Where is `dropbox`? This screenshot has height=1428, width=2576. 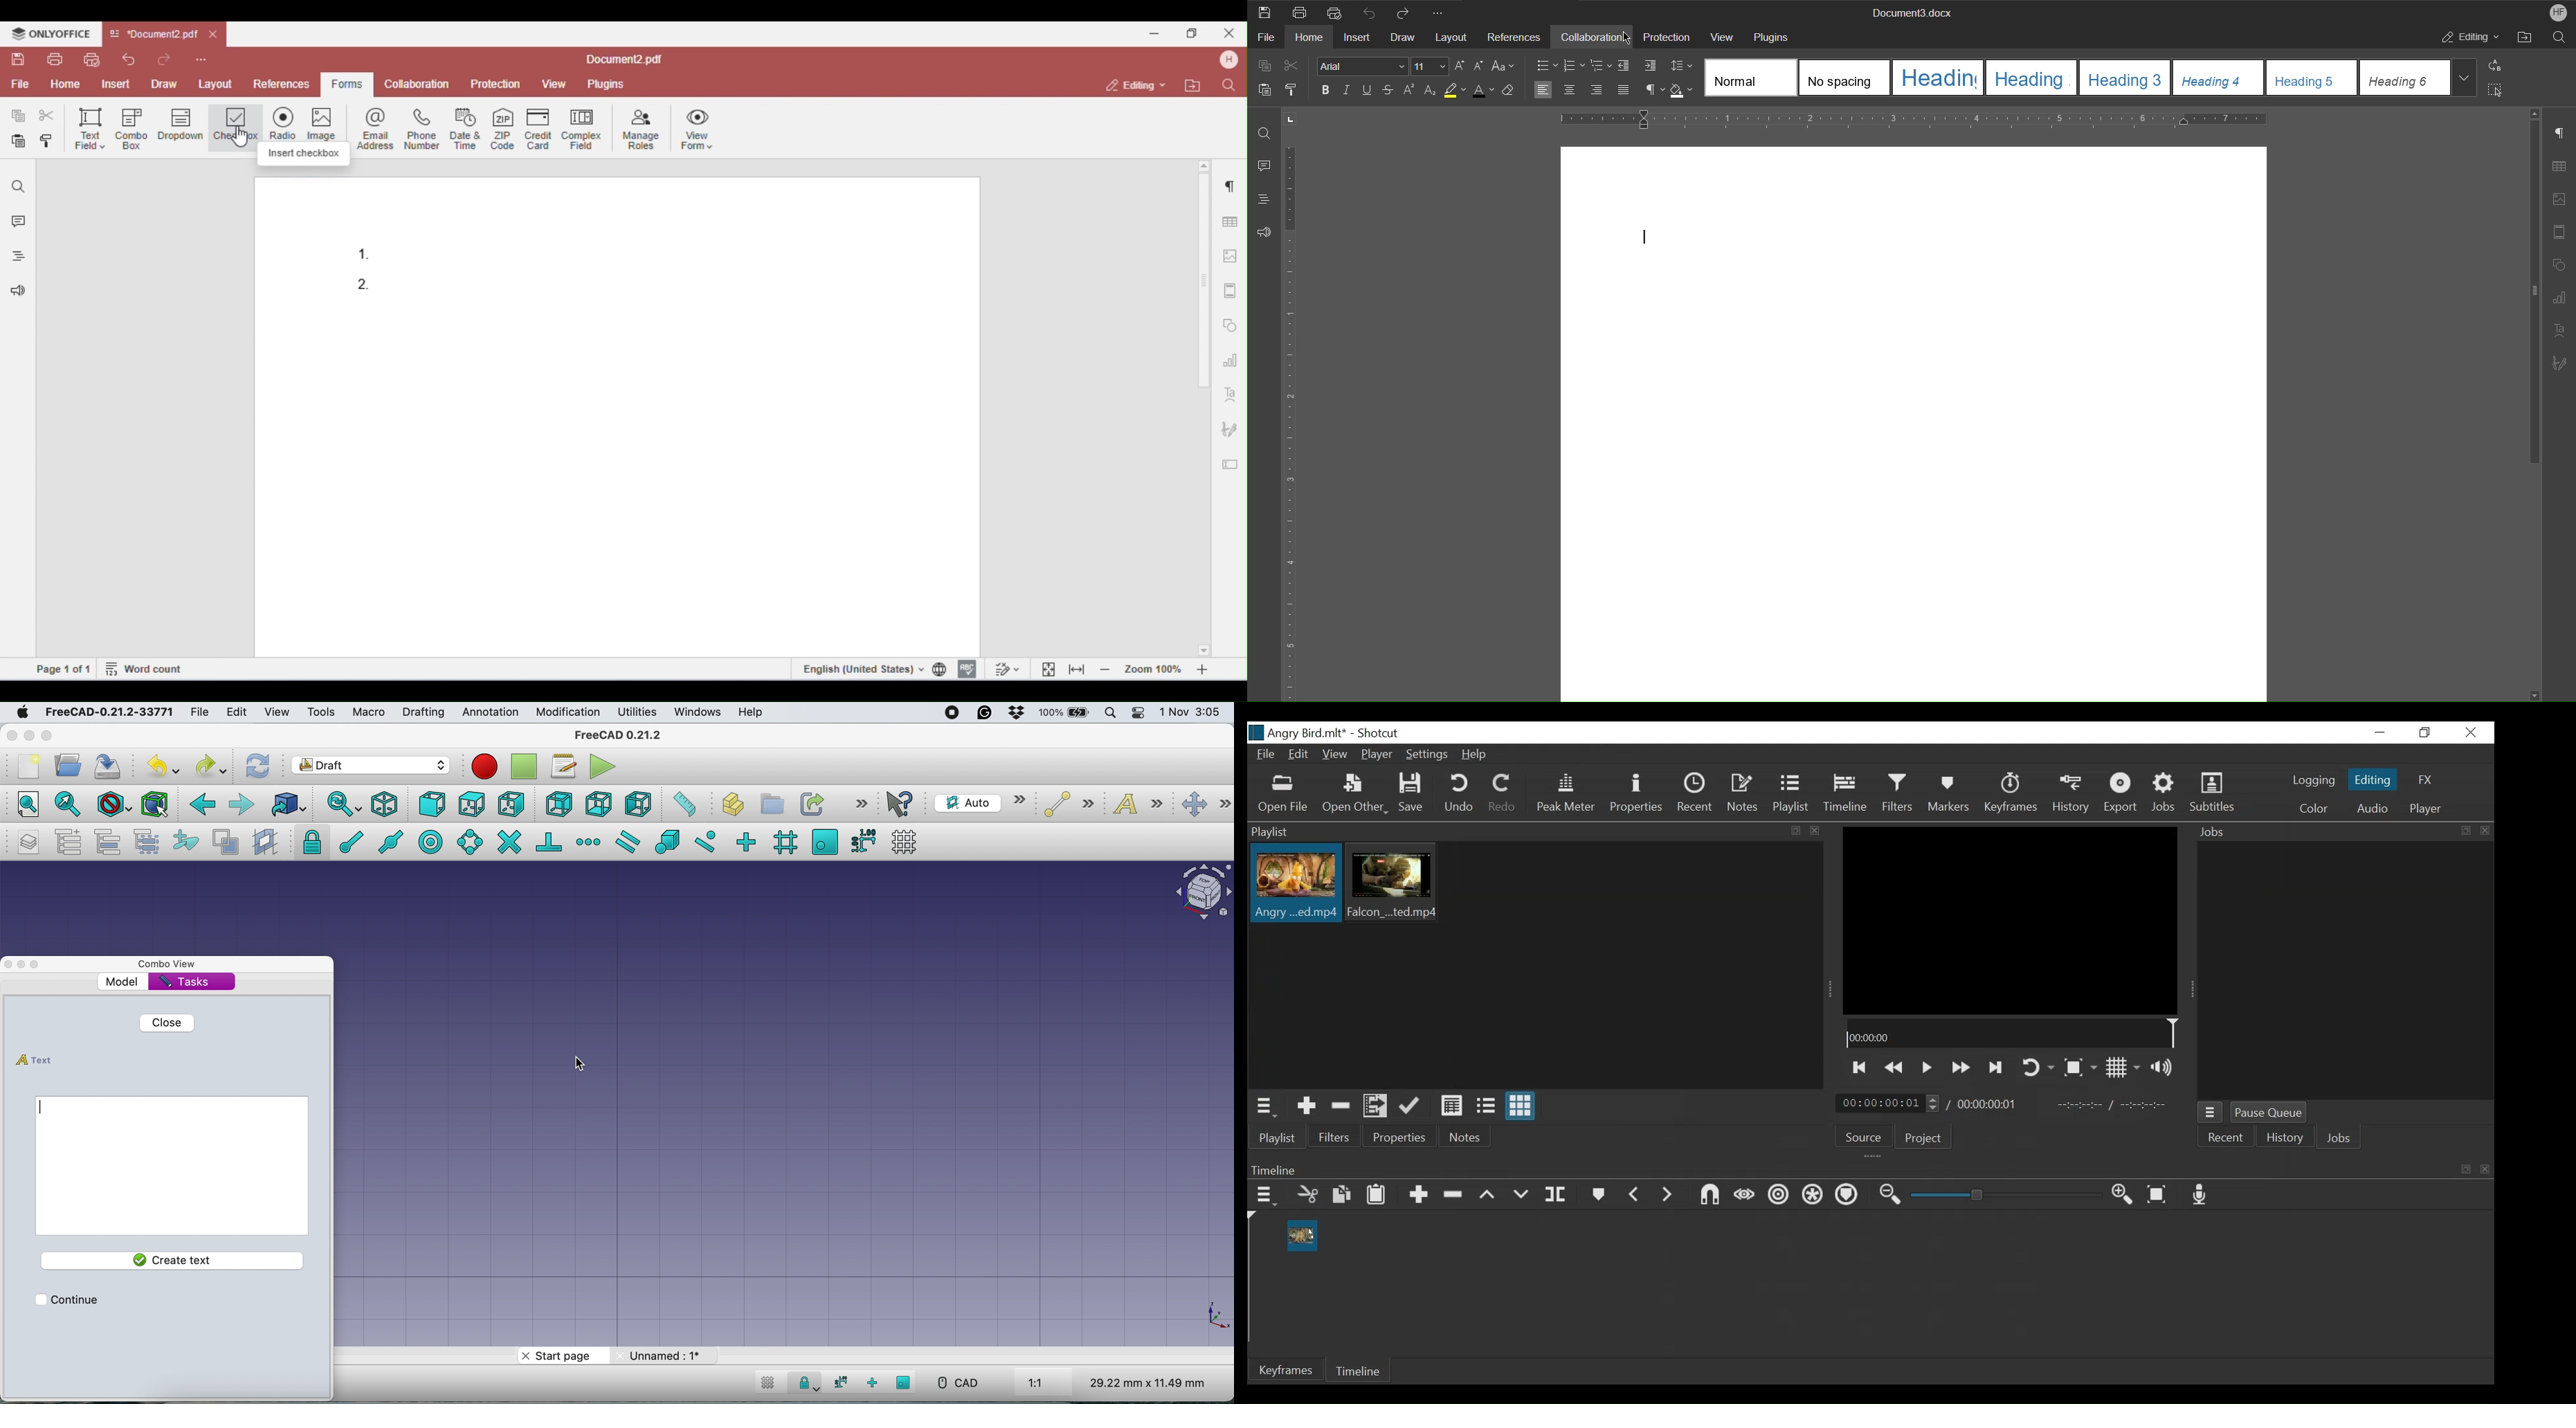 dropbox is located at coordinates (1017, 714).